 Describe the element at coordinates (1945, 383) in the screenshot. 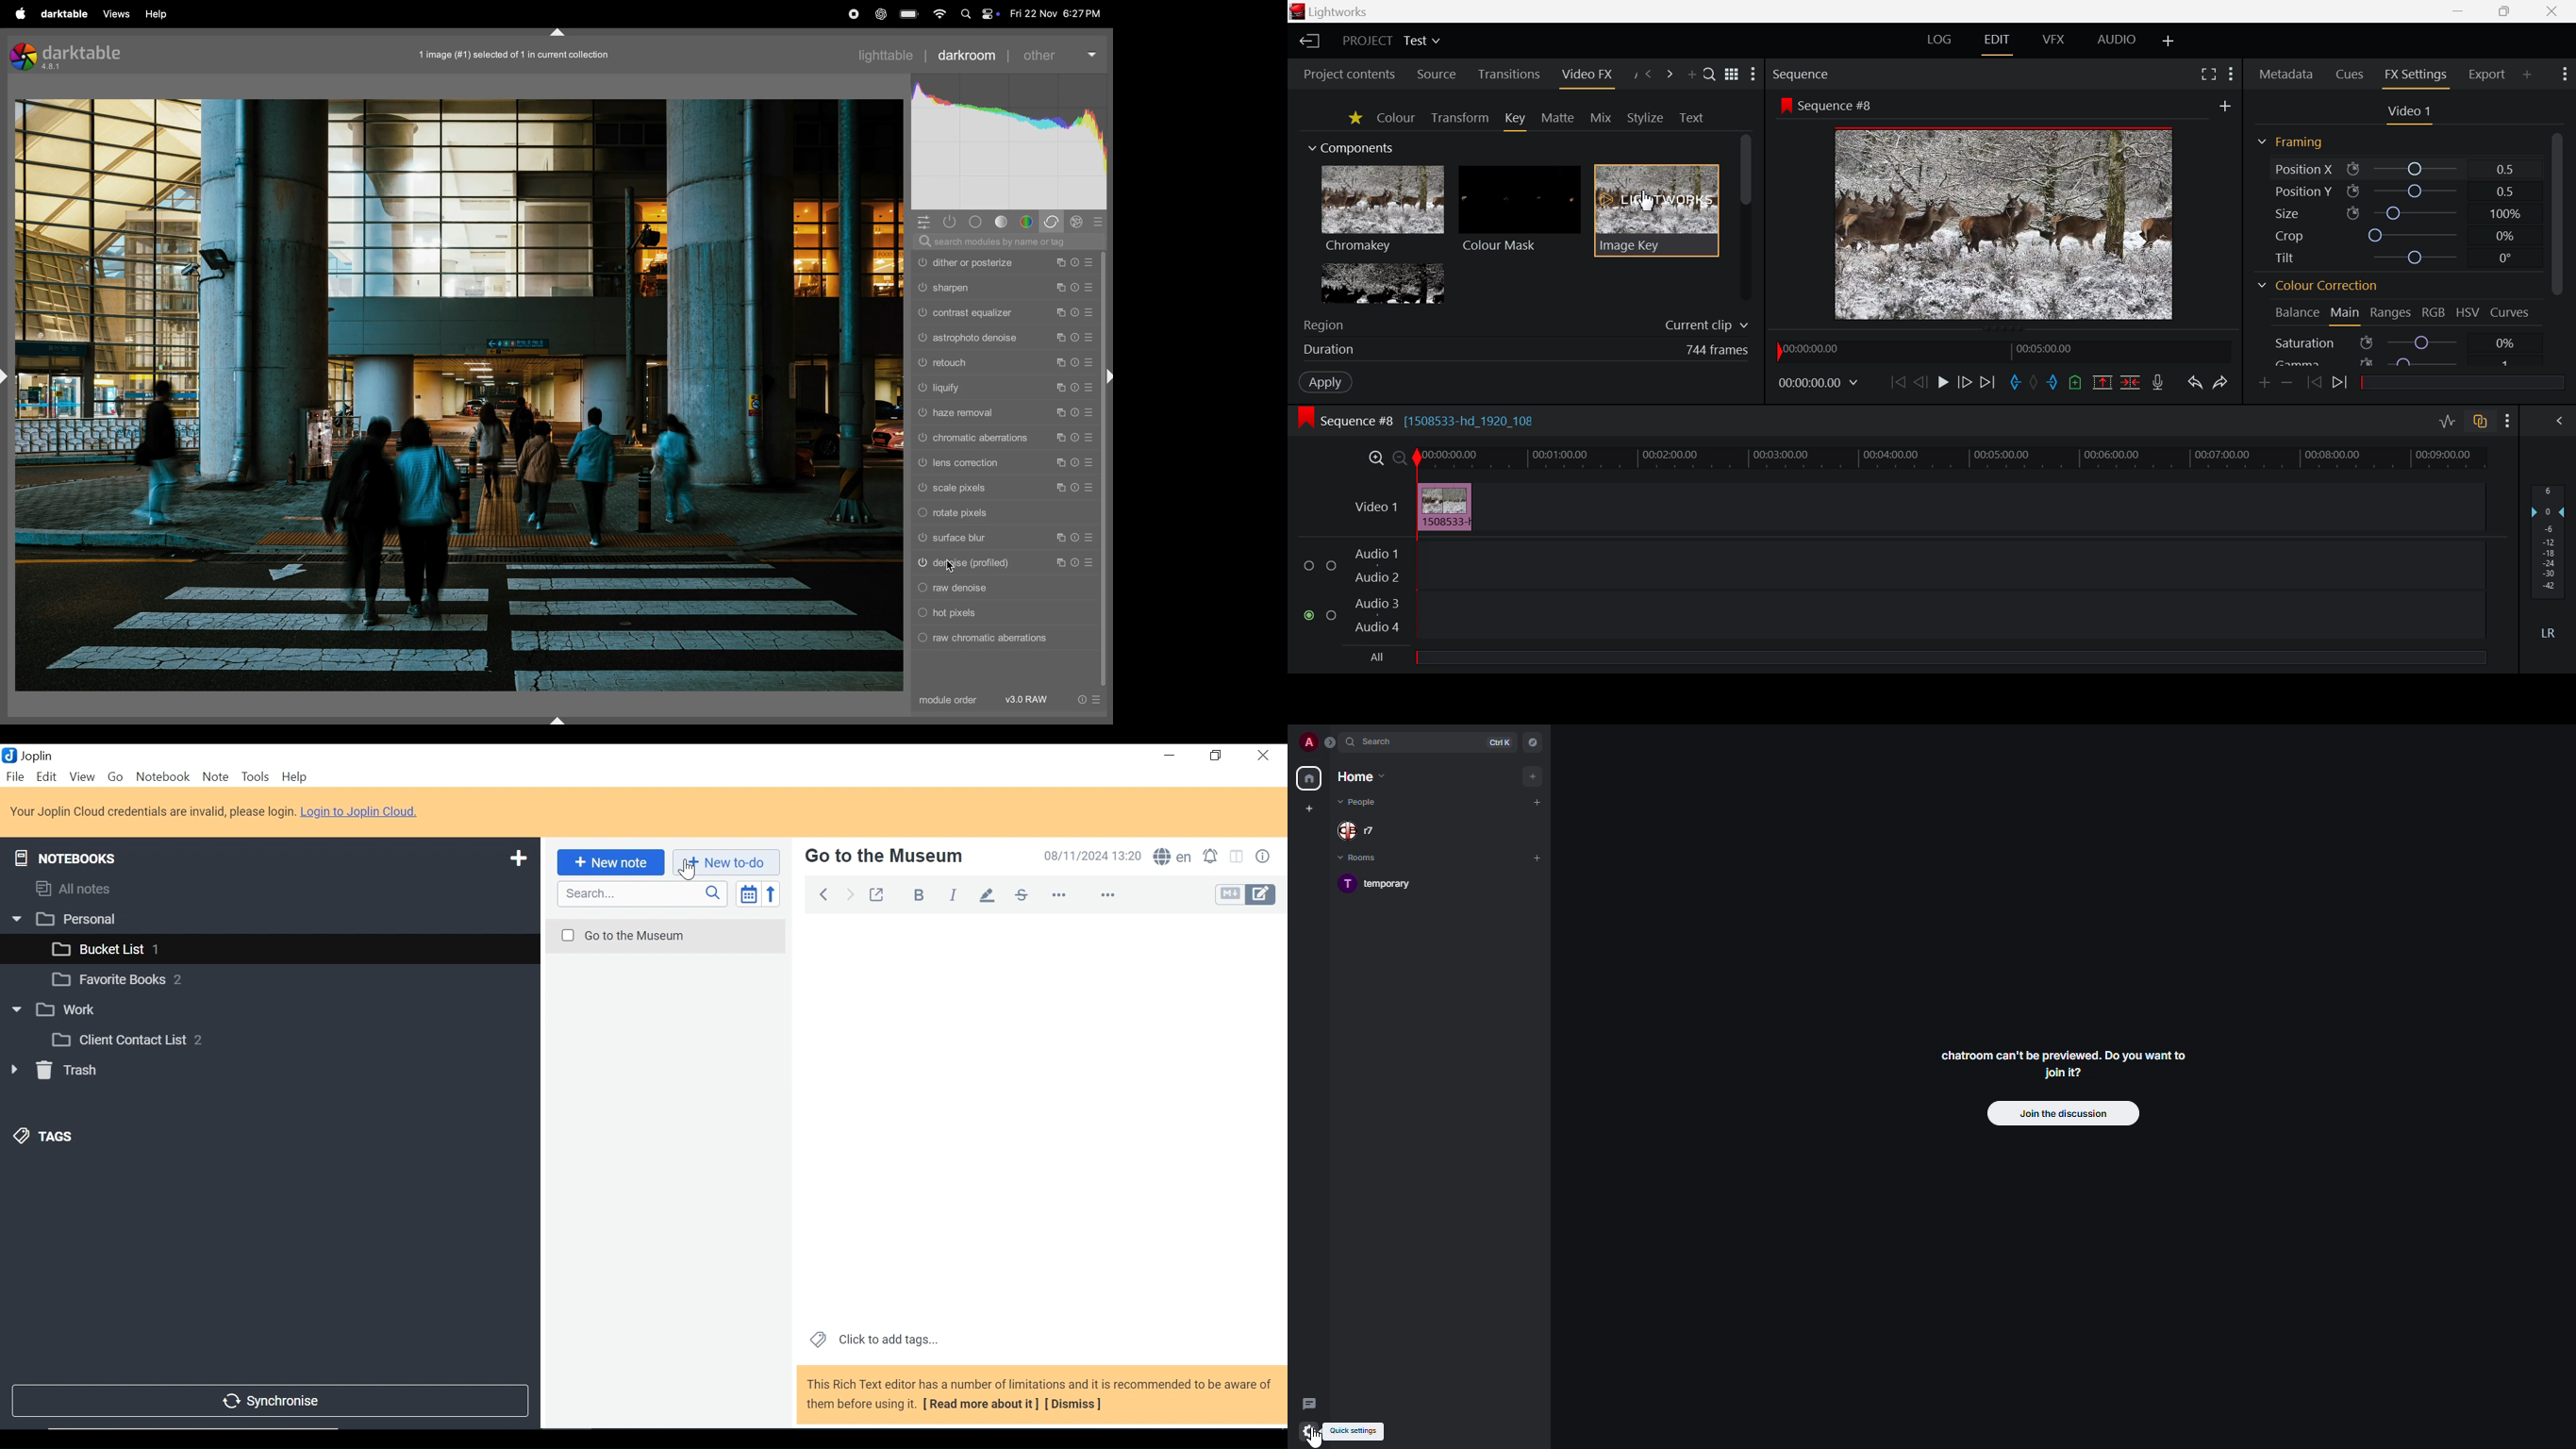

I see `Play` at that location.